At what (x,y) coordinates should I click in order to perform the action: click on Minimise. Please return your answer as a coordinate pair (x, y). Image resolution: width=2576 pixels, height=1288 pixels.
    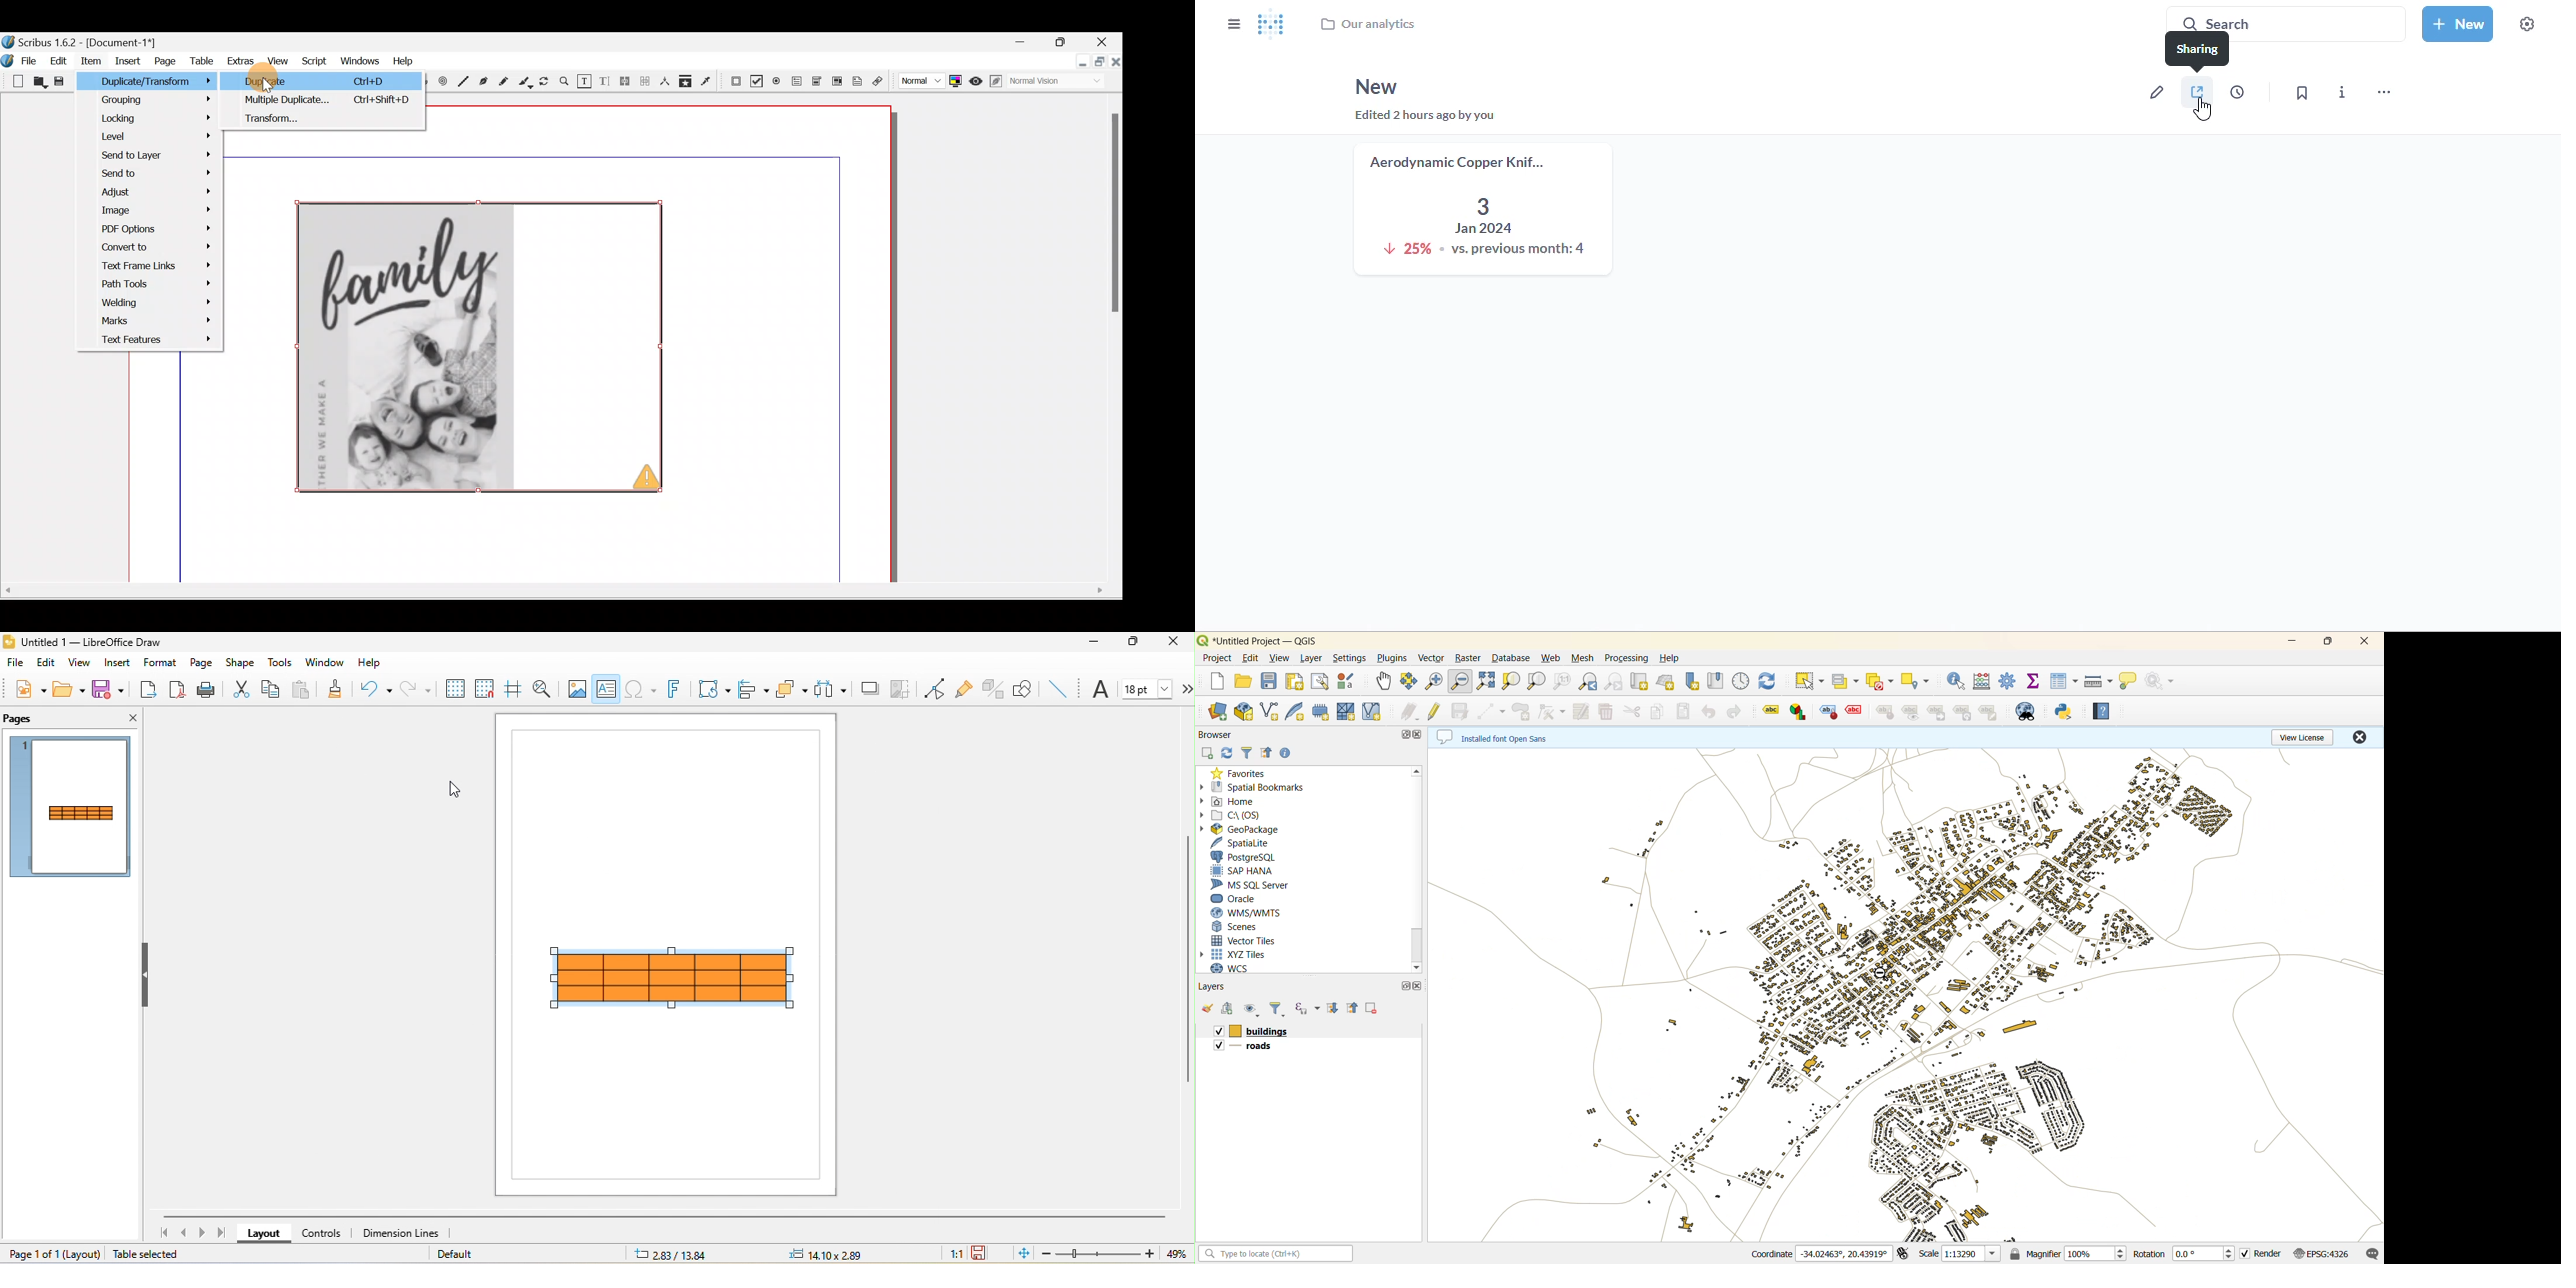
    Looking at the image, I should click on (1076, 64).